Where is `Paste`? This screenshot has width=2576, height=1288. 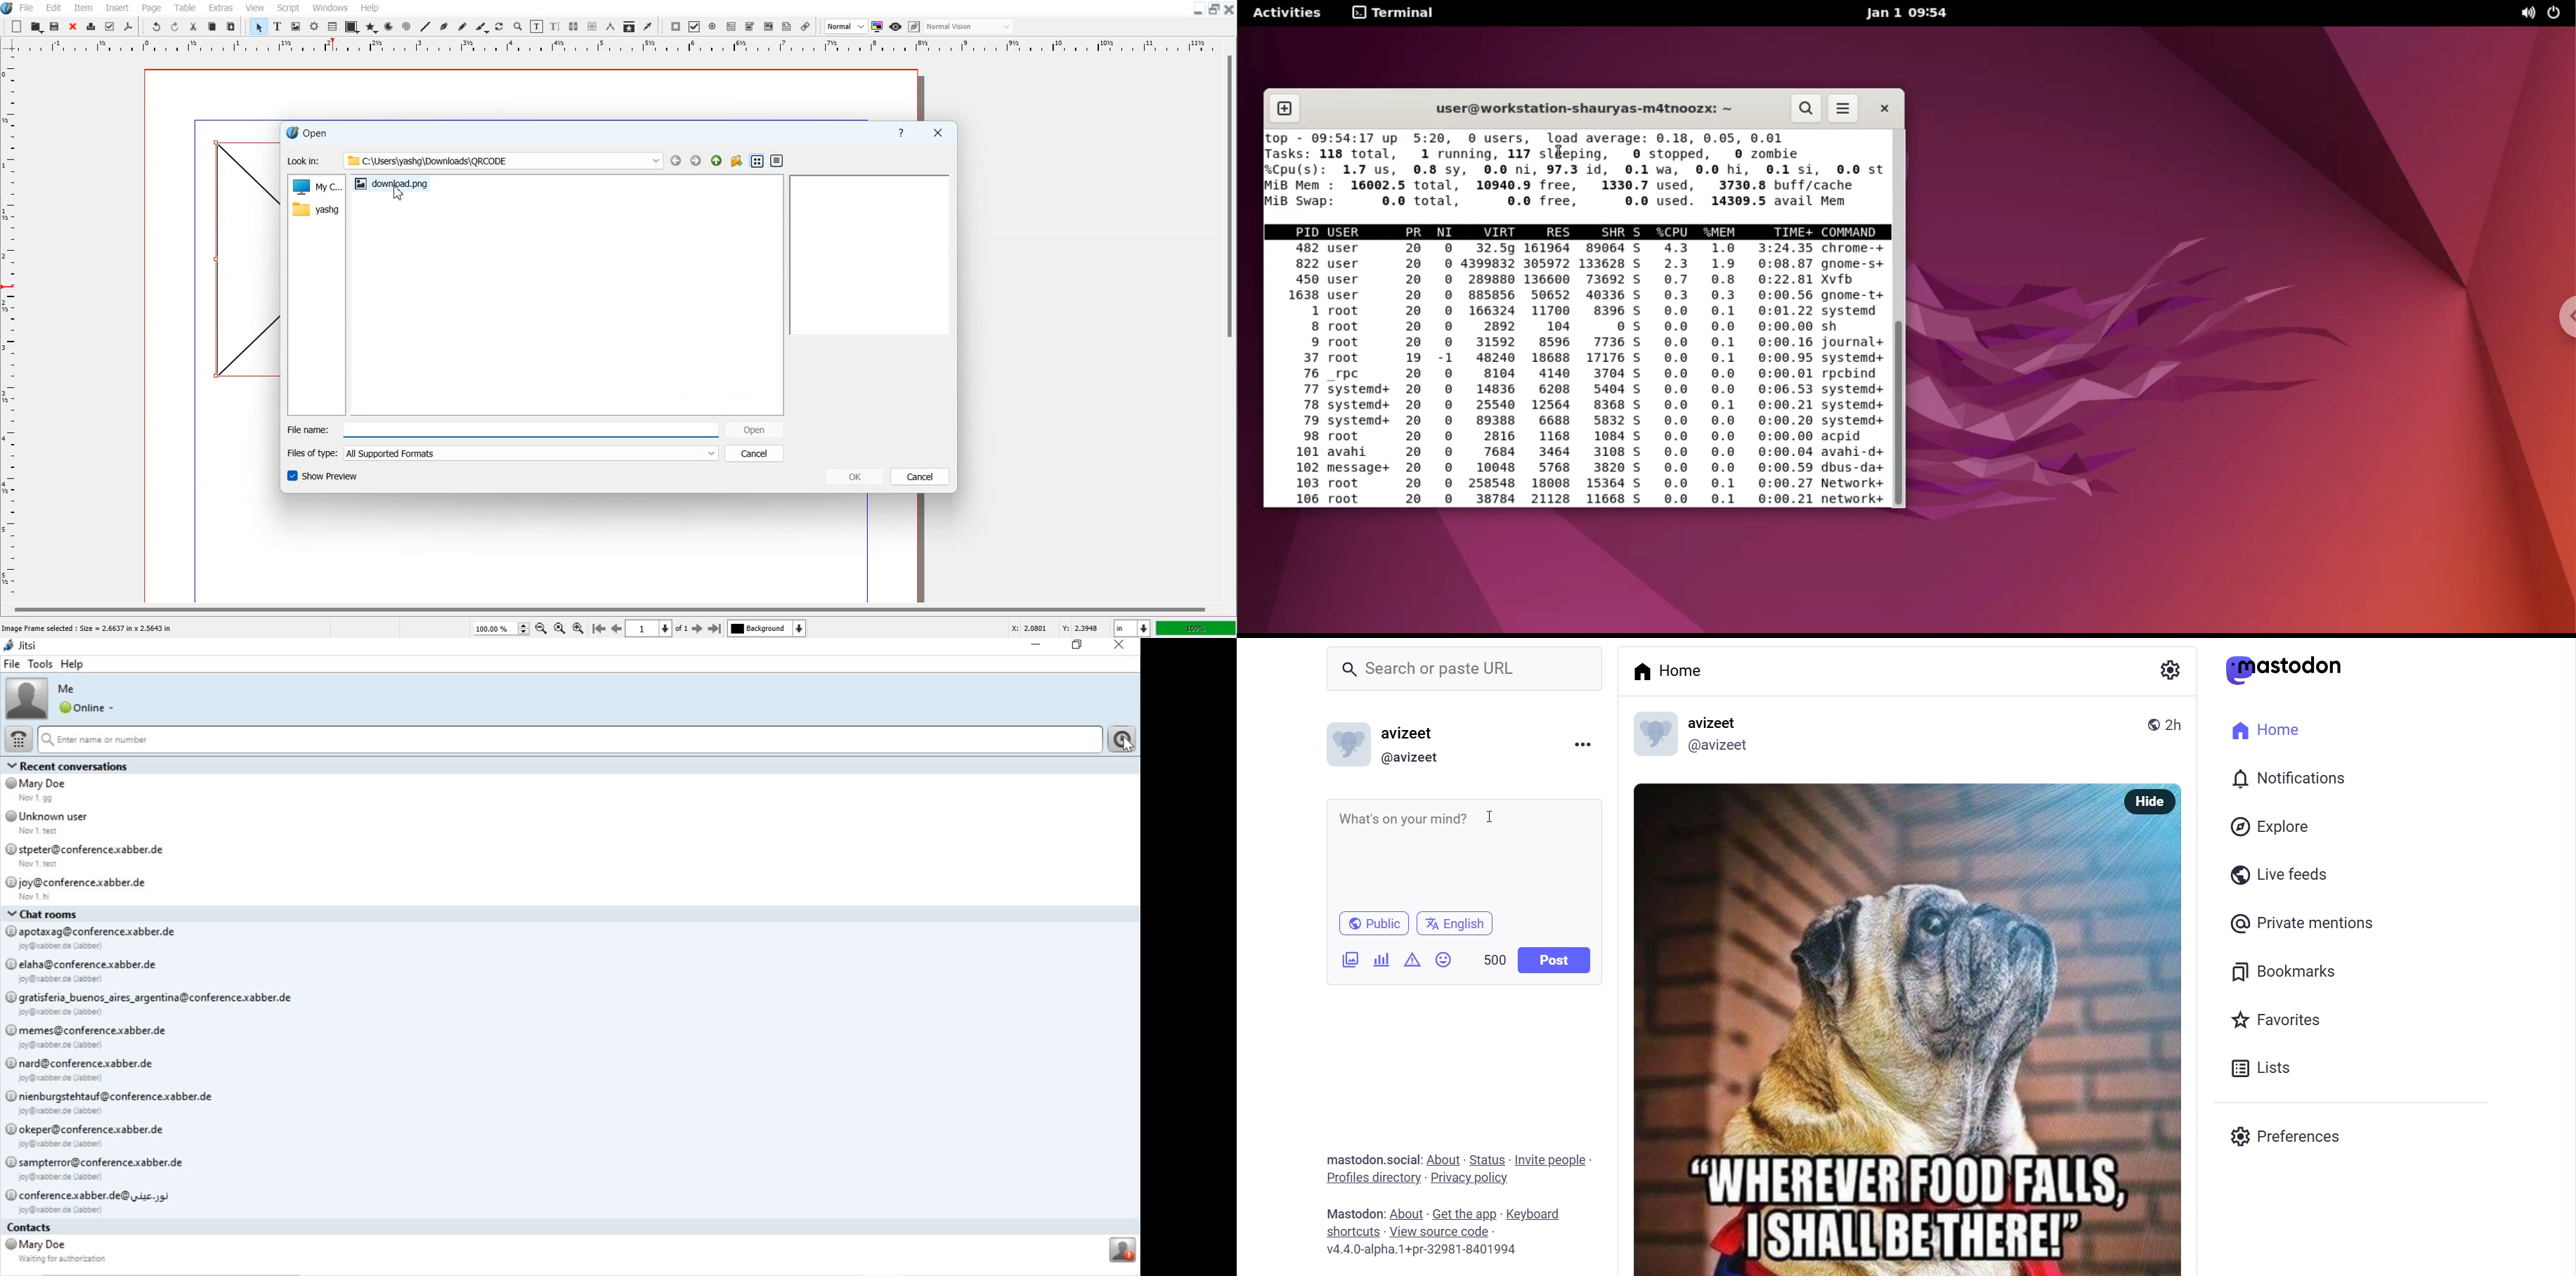 Paste is located at coordinates (231, 26).